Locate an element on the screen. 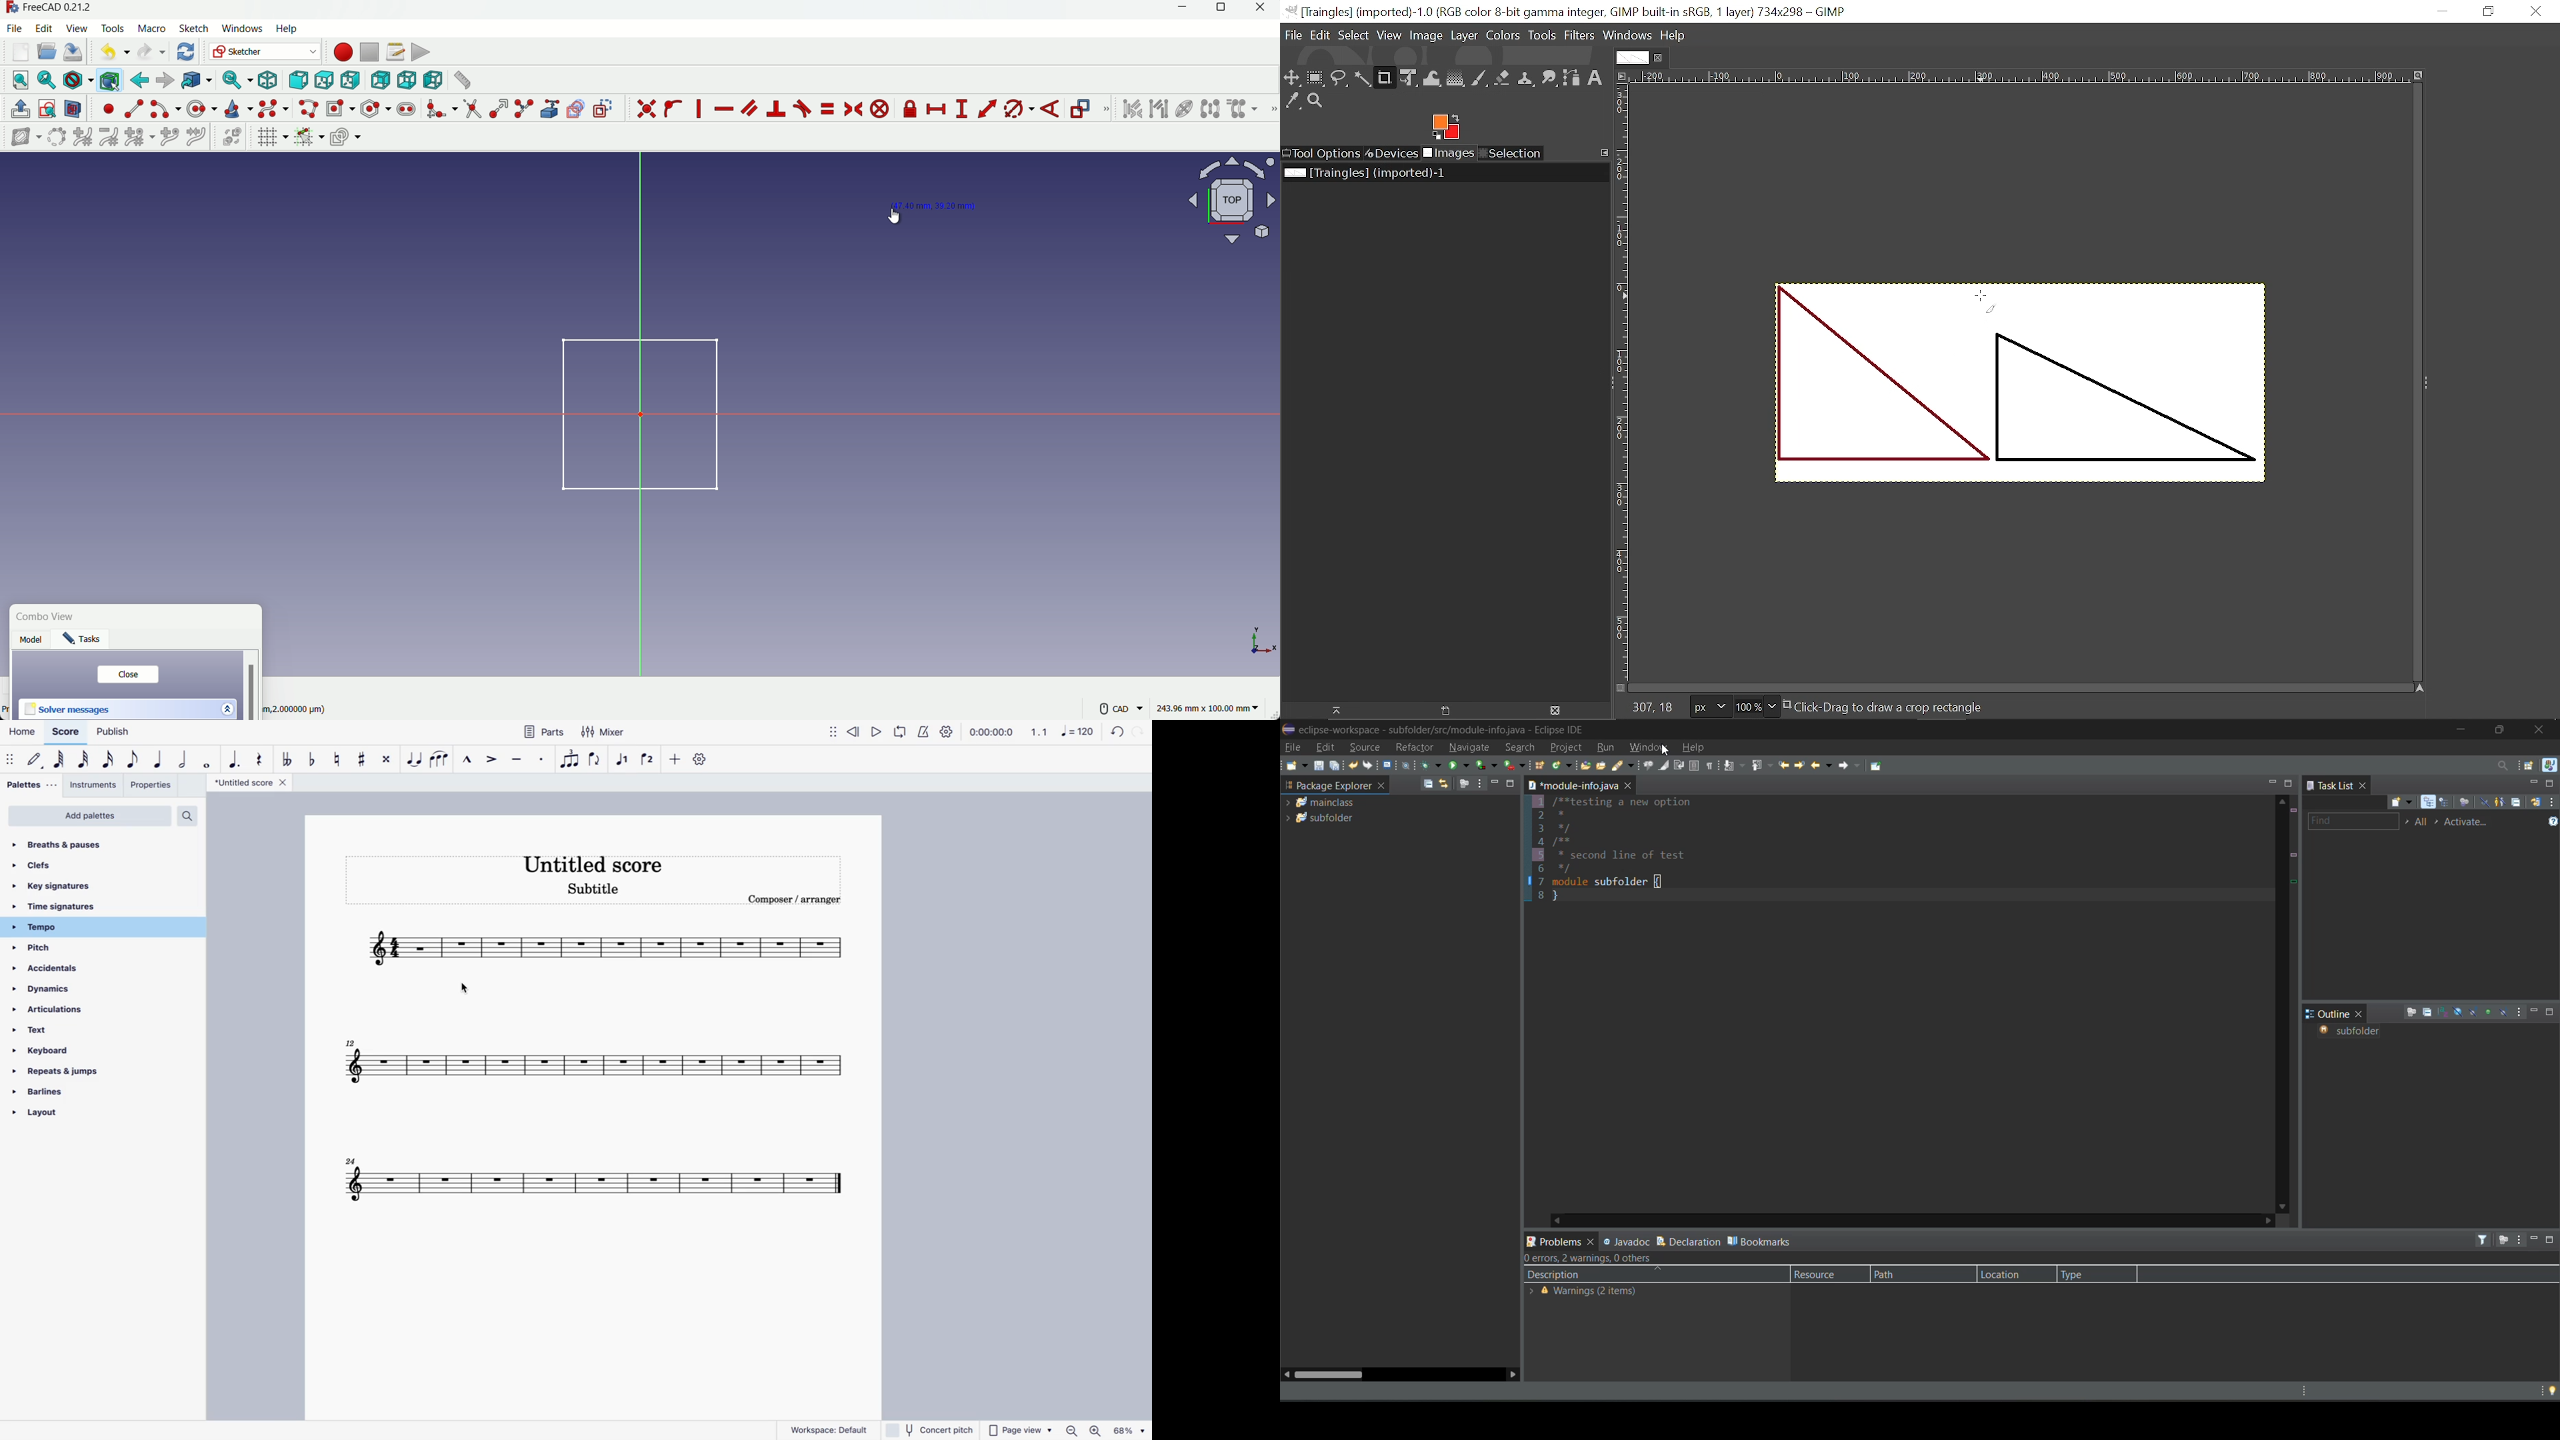 The width and height of the screenshot is (2576, 1456). stop macros is located at coordinates (369, 53).